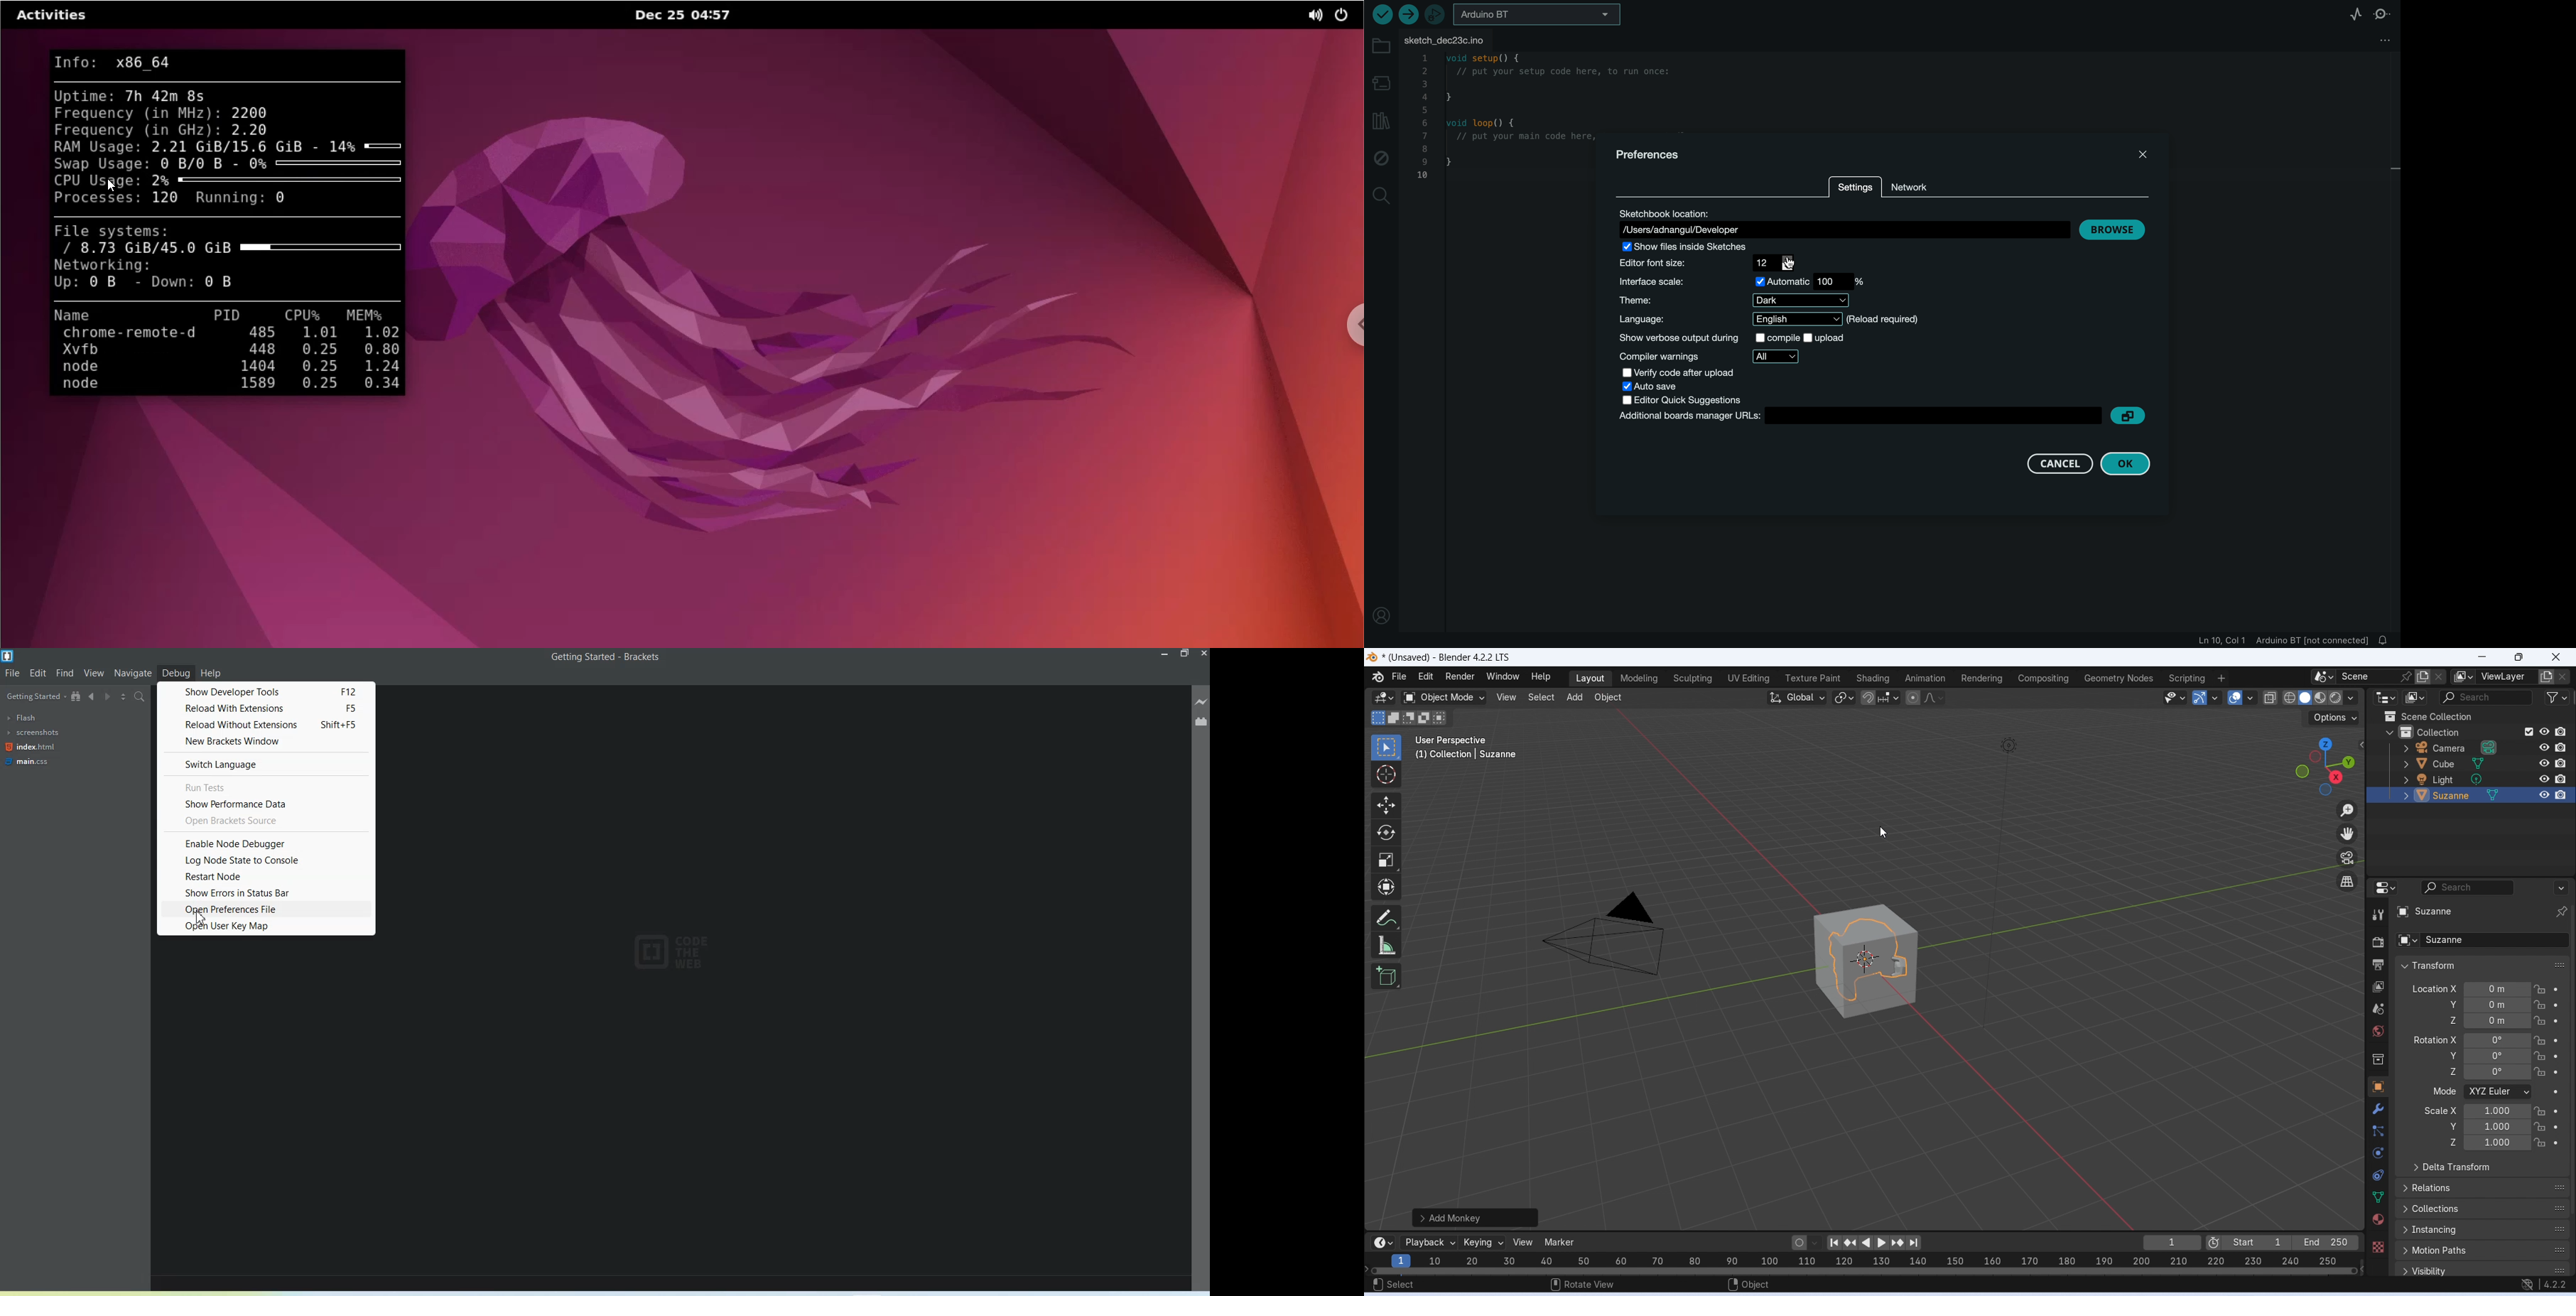 The width and height of the screenshot is (2576, 1316). Describe the element at coordinates (1459, 676) in the screenshot. I see `Render` at that location.